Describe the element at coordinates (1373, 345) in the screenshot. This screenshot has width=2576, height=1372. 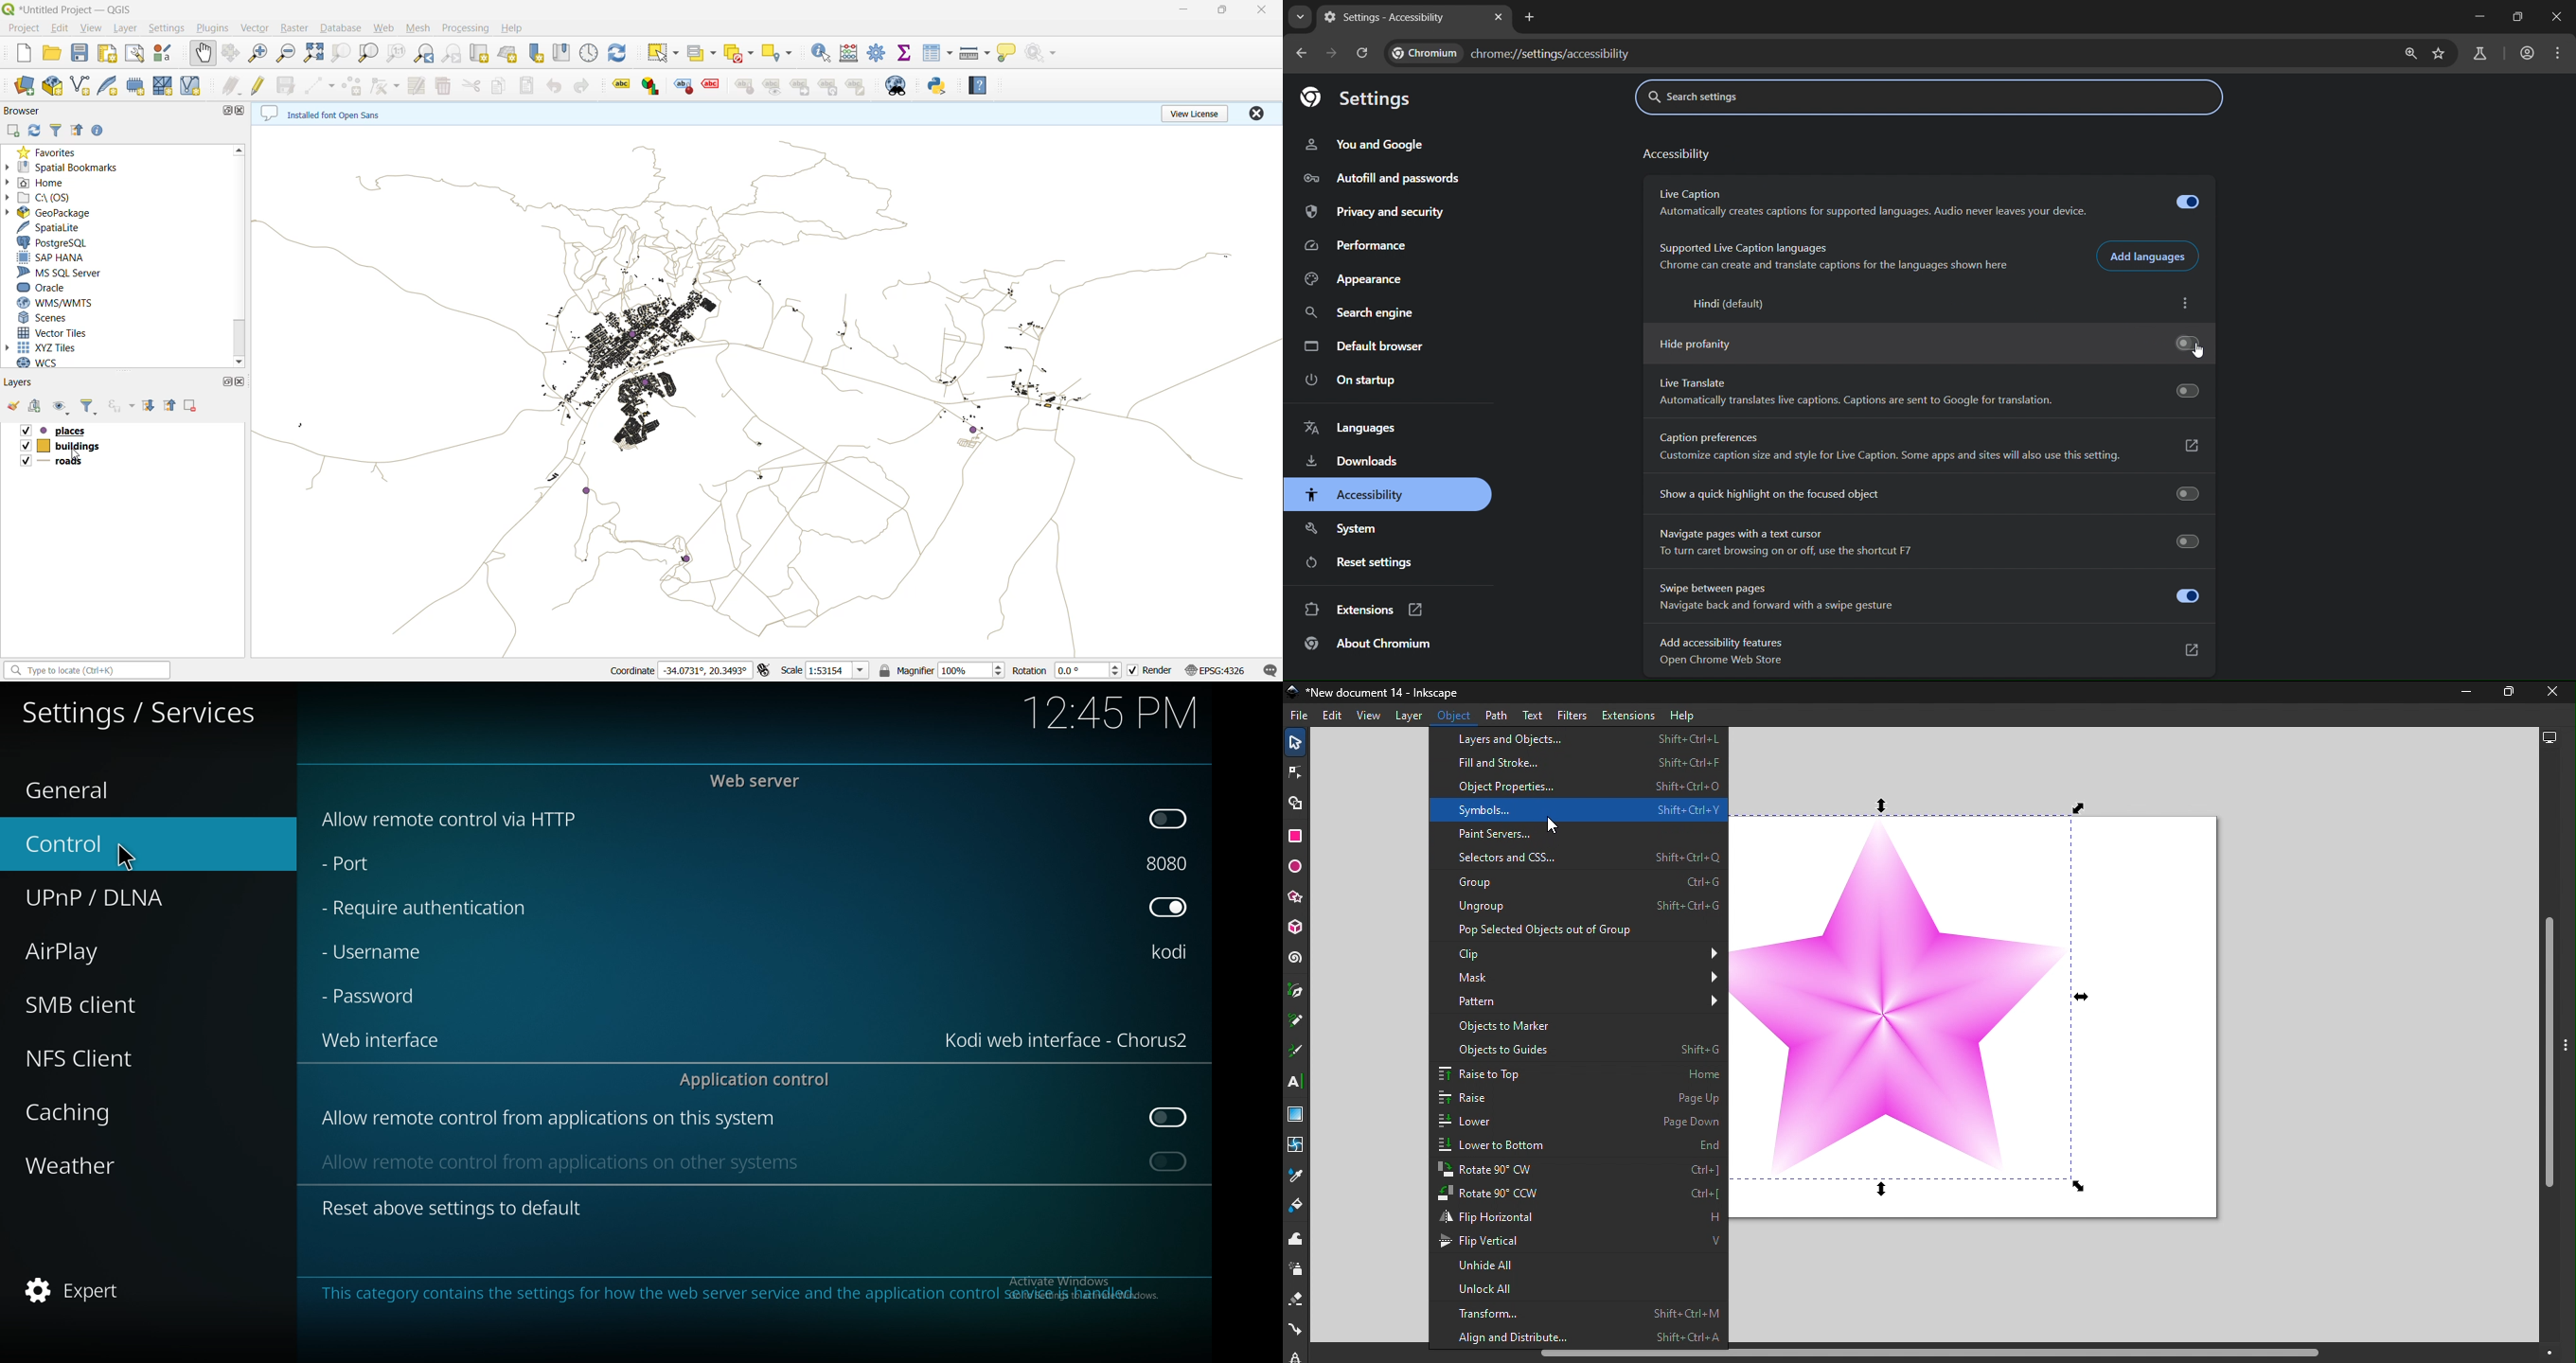
I see `default browser` at that location.